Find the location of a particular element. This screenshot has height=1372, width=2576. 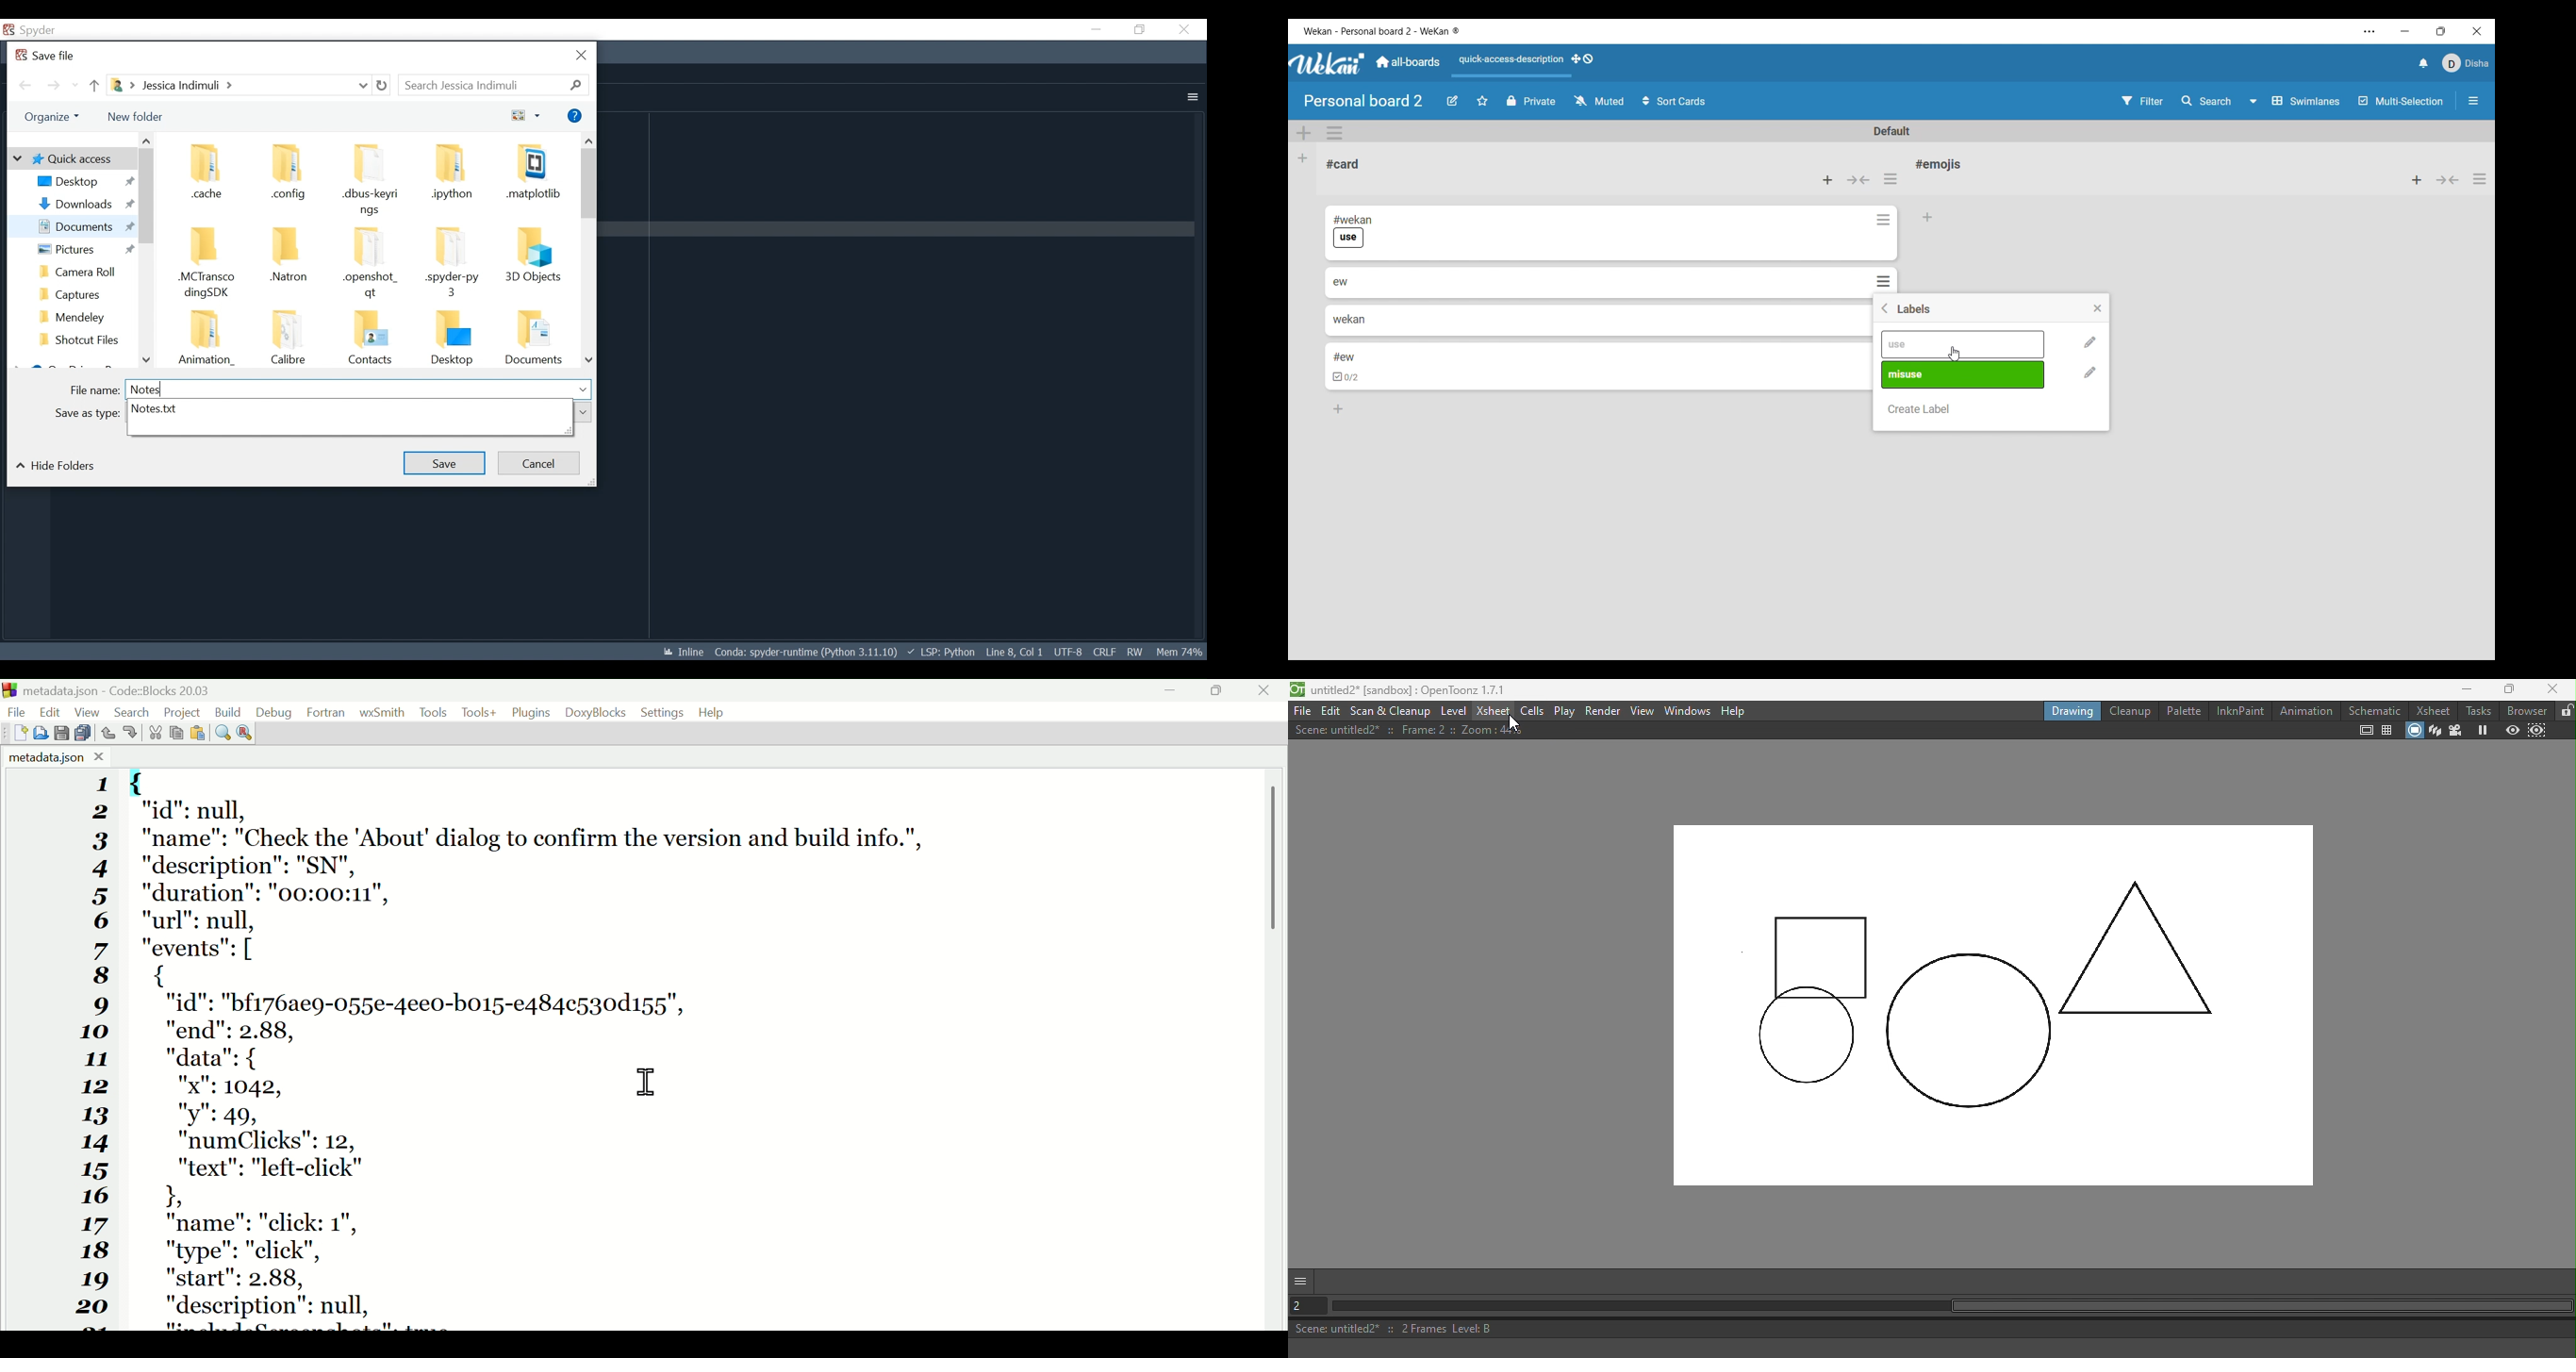

Cursor clicking on use label is located at coordinates (1954, 354).